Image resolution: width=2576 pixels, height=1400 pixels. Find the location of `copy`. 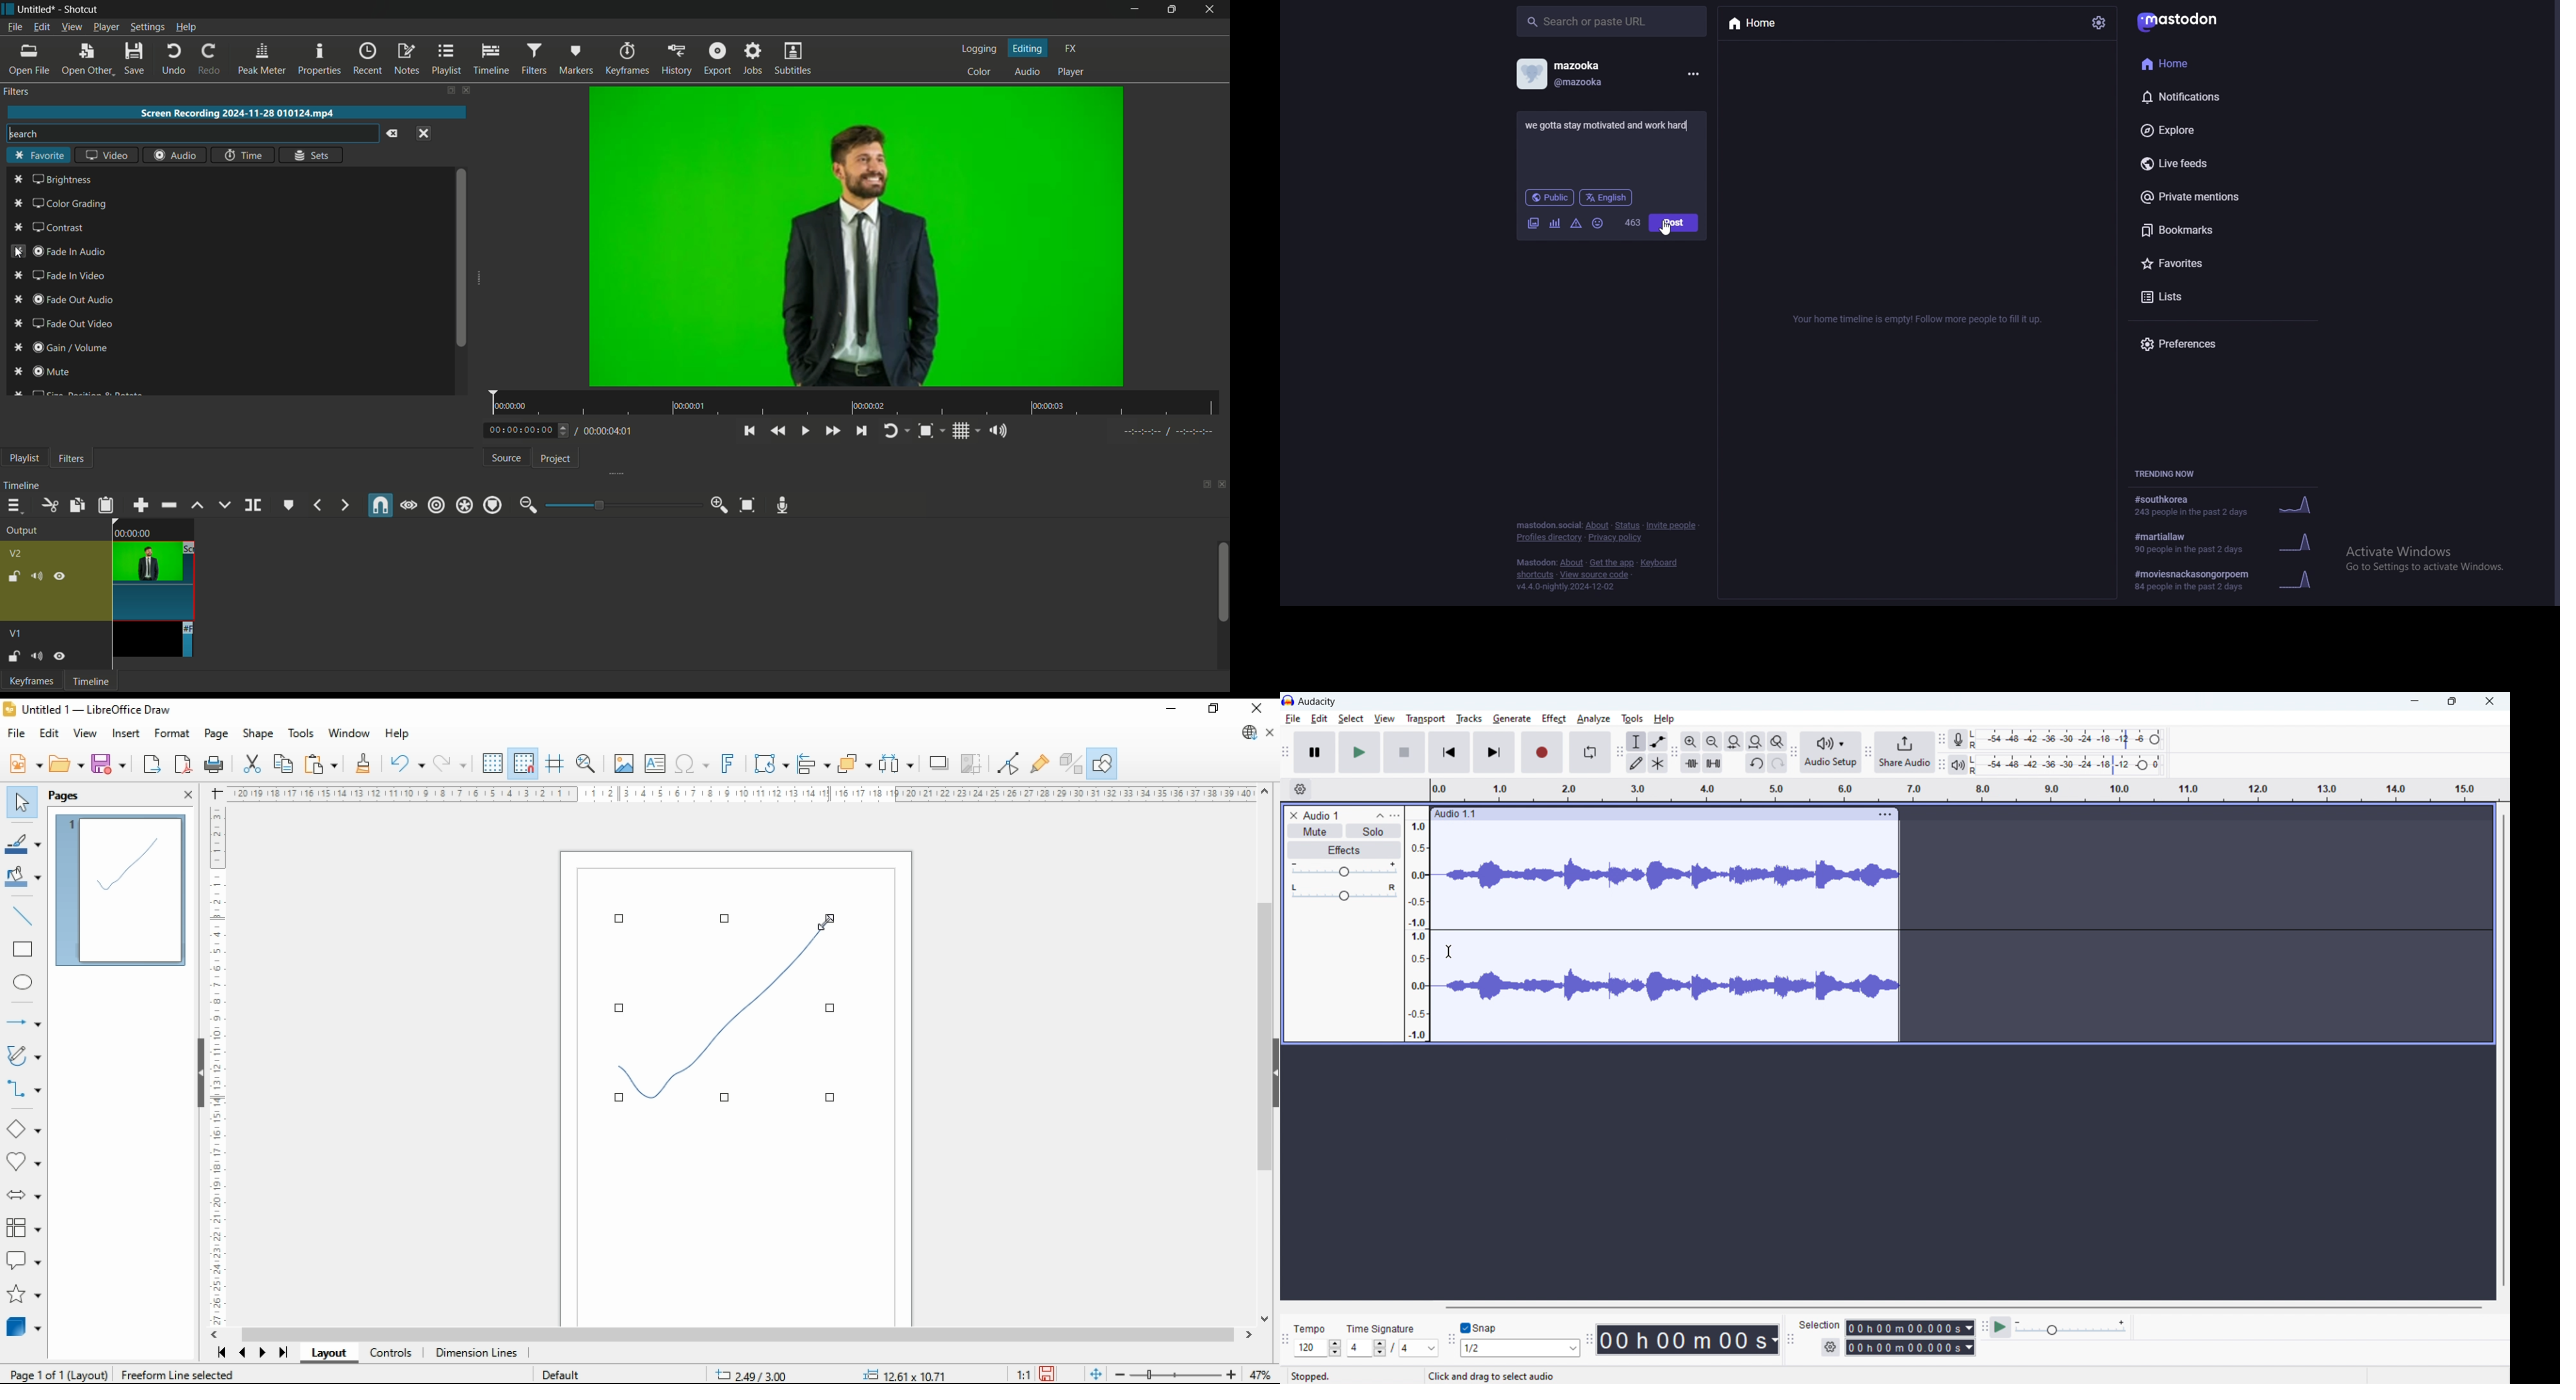

copy is located at coordinates (285, 763).